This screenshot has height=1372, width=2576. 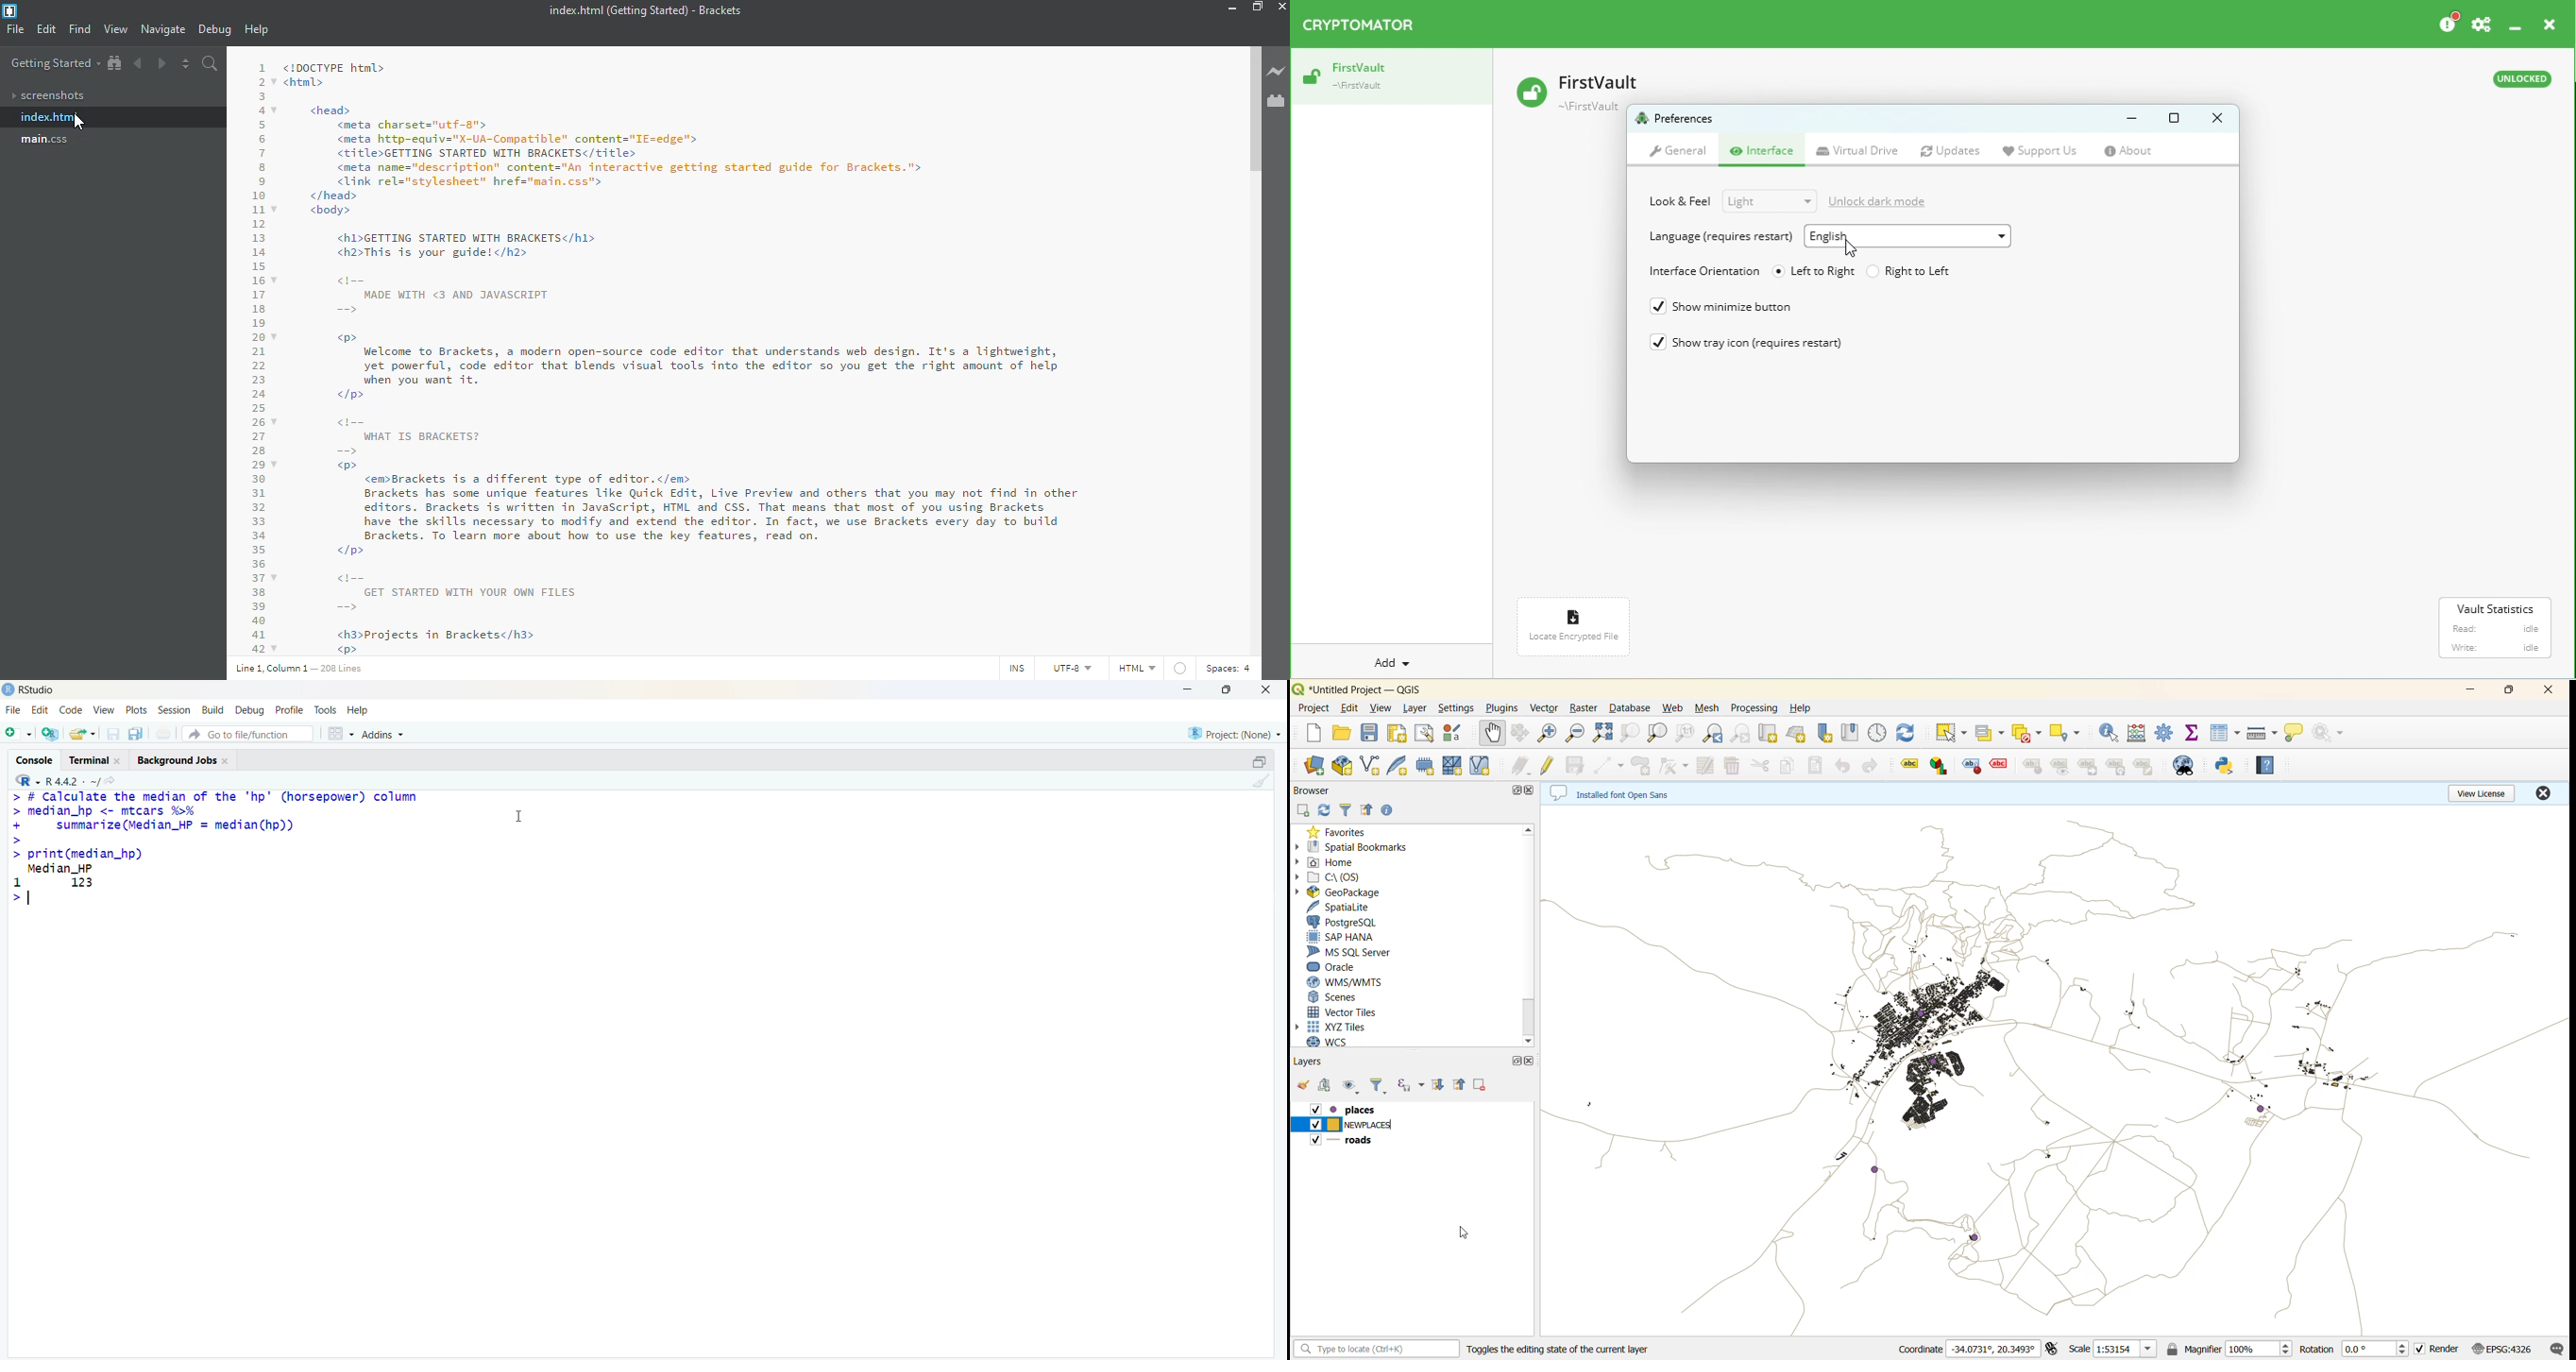 I want to click on Median_HP 1 123, so click(x=54, y=876).